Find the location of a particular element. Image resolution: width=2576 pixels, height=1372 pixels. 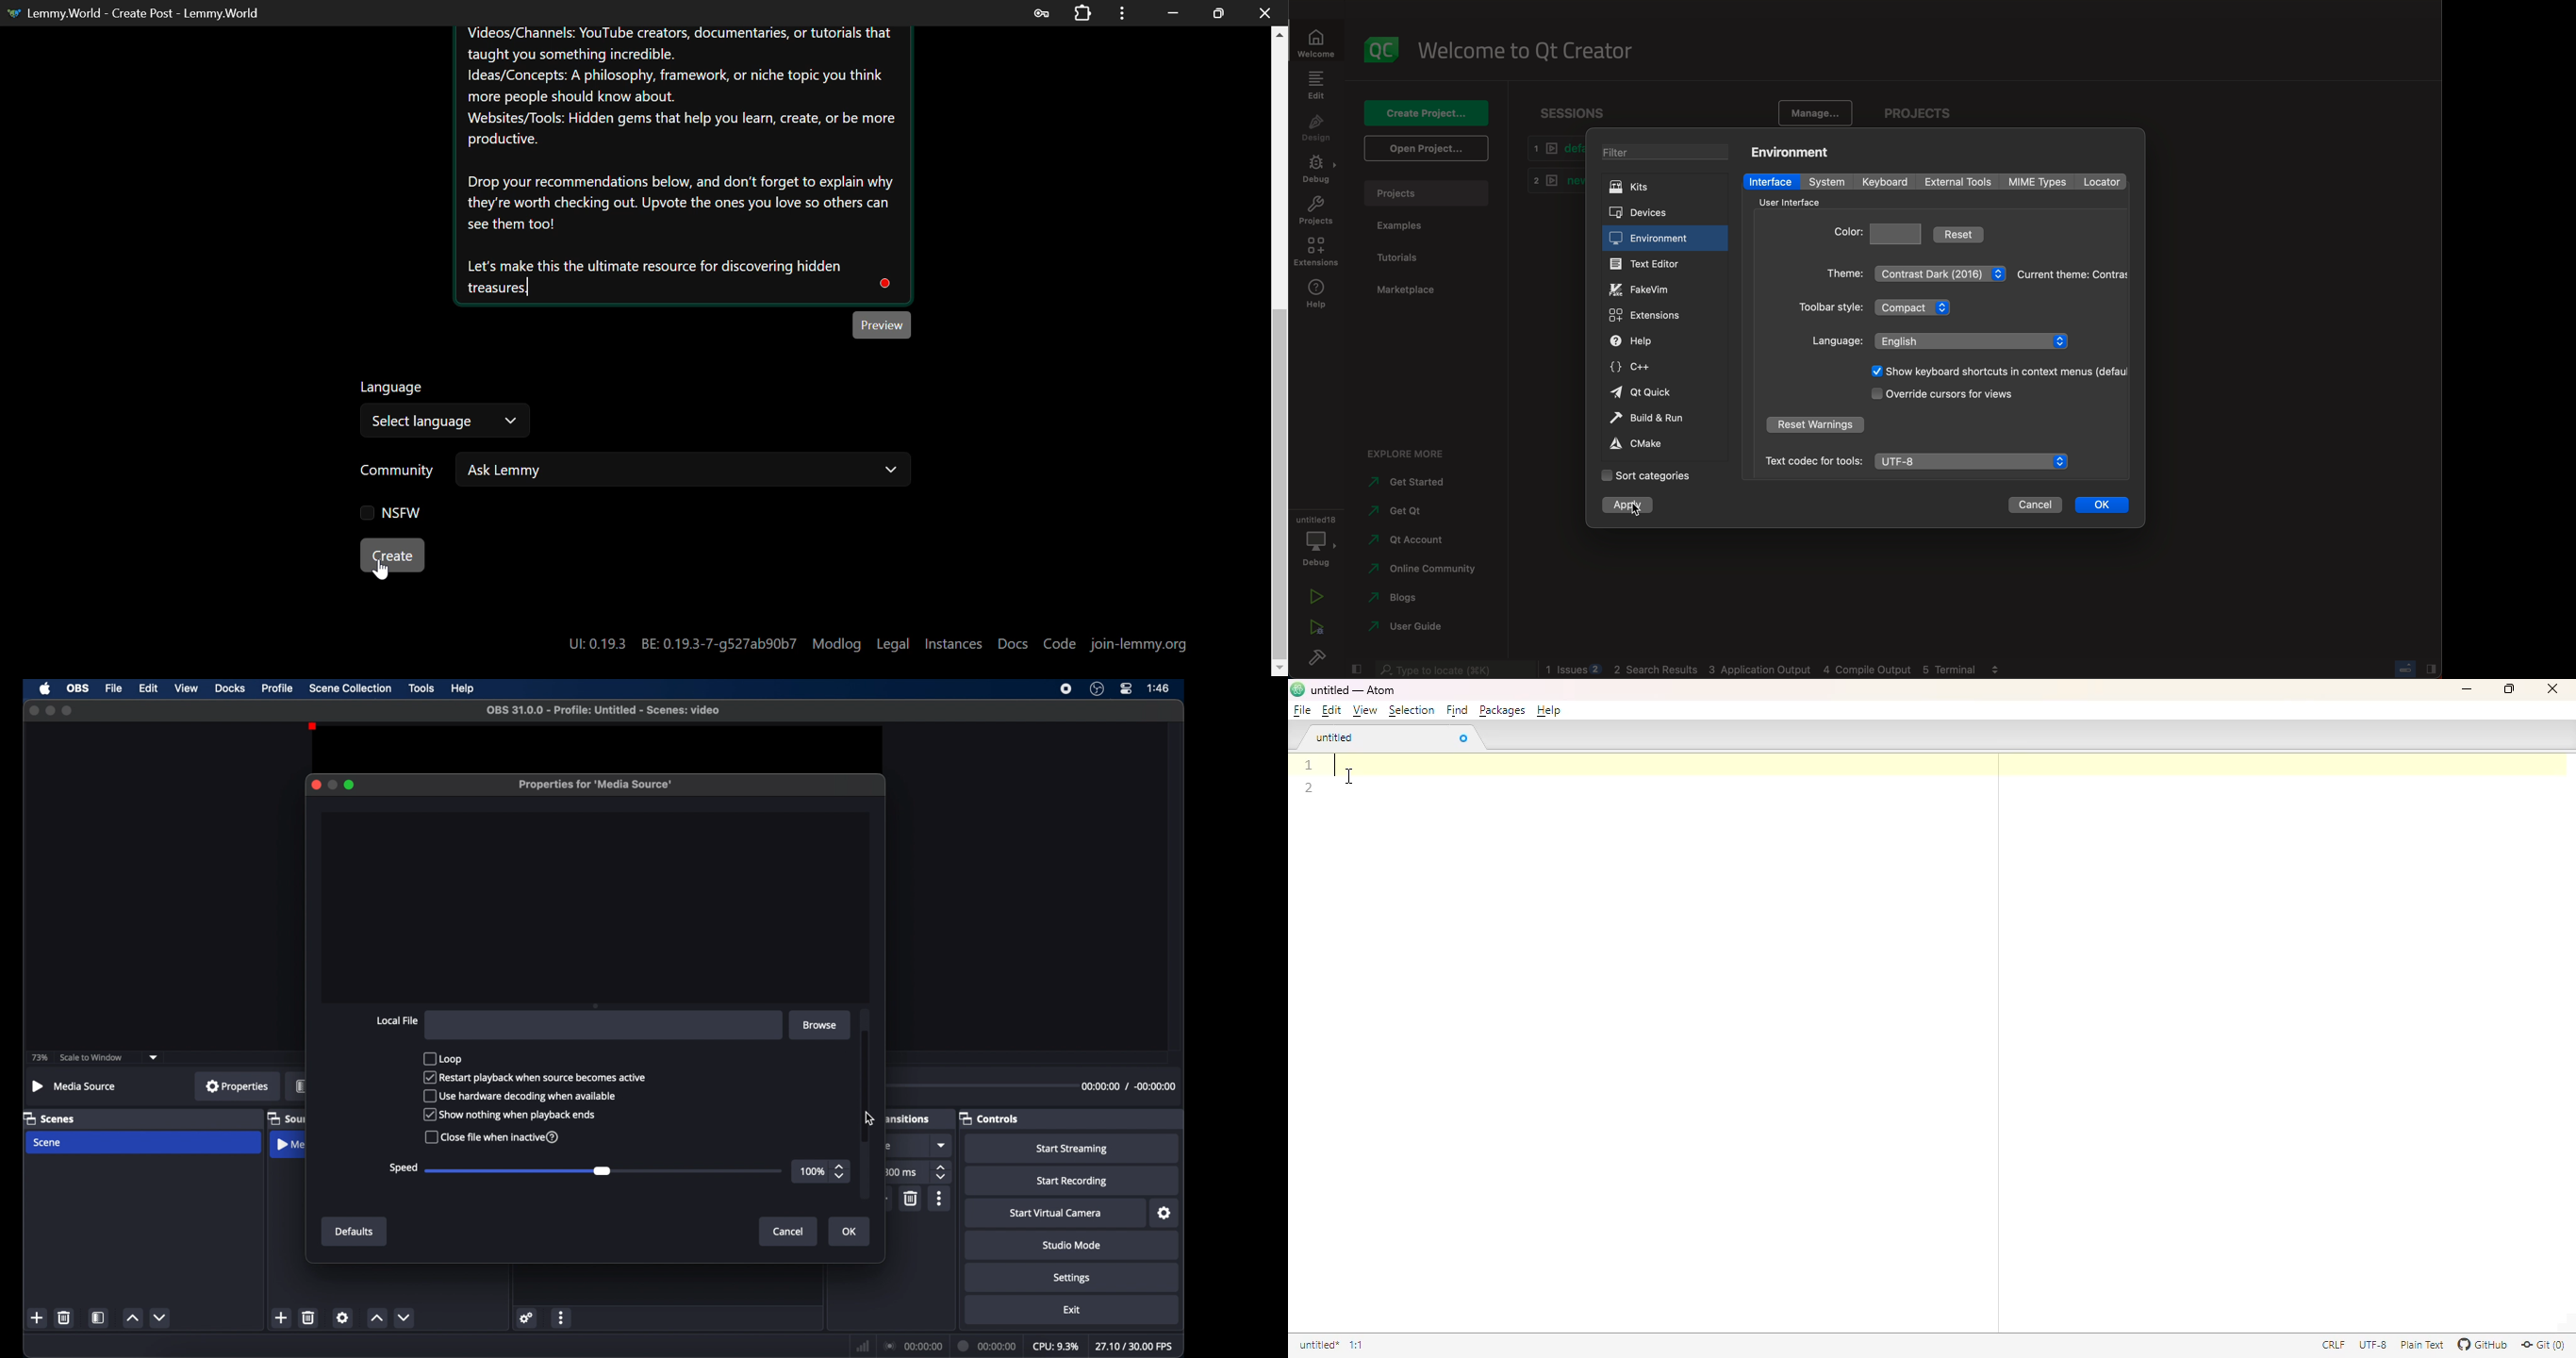

account is located at coordinates (1417, 538).